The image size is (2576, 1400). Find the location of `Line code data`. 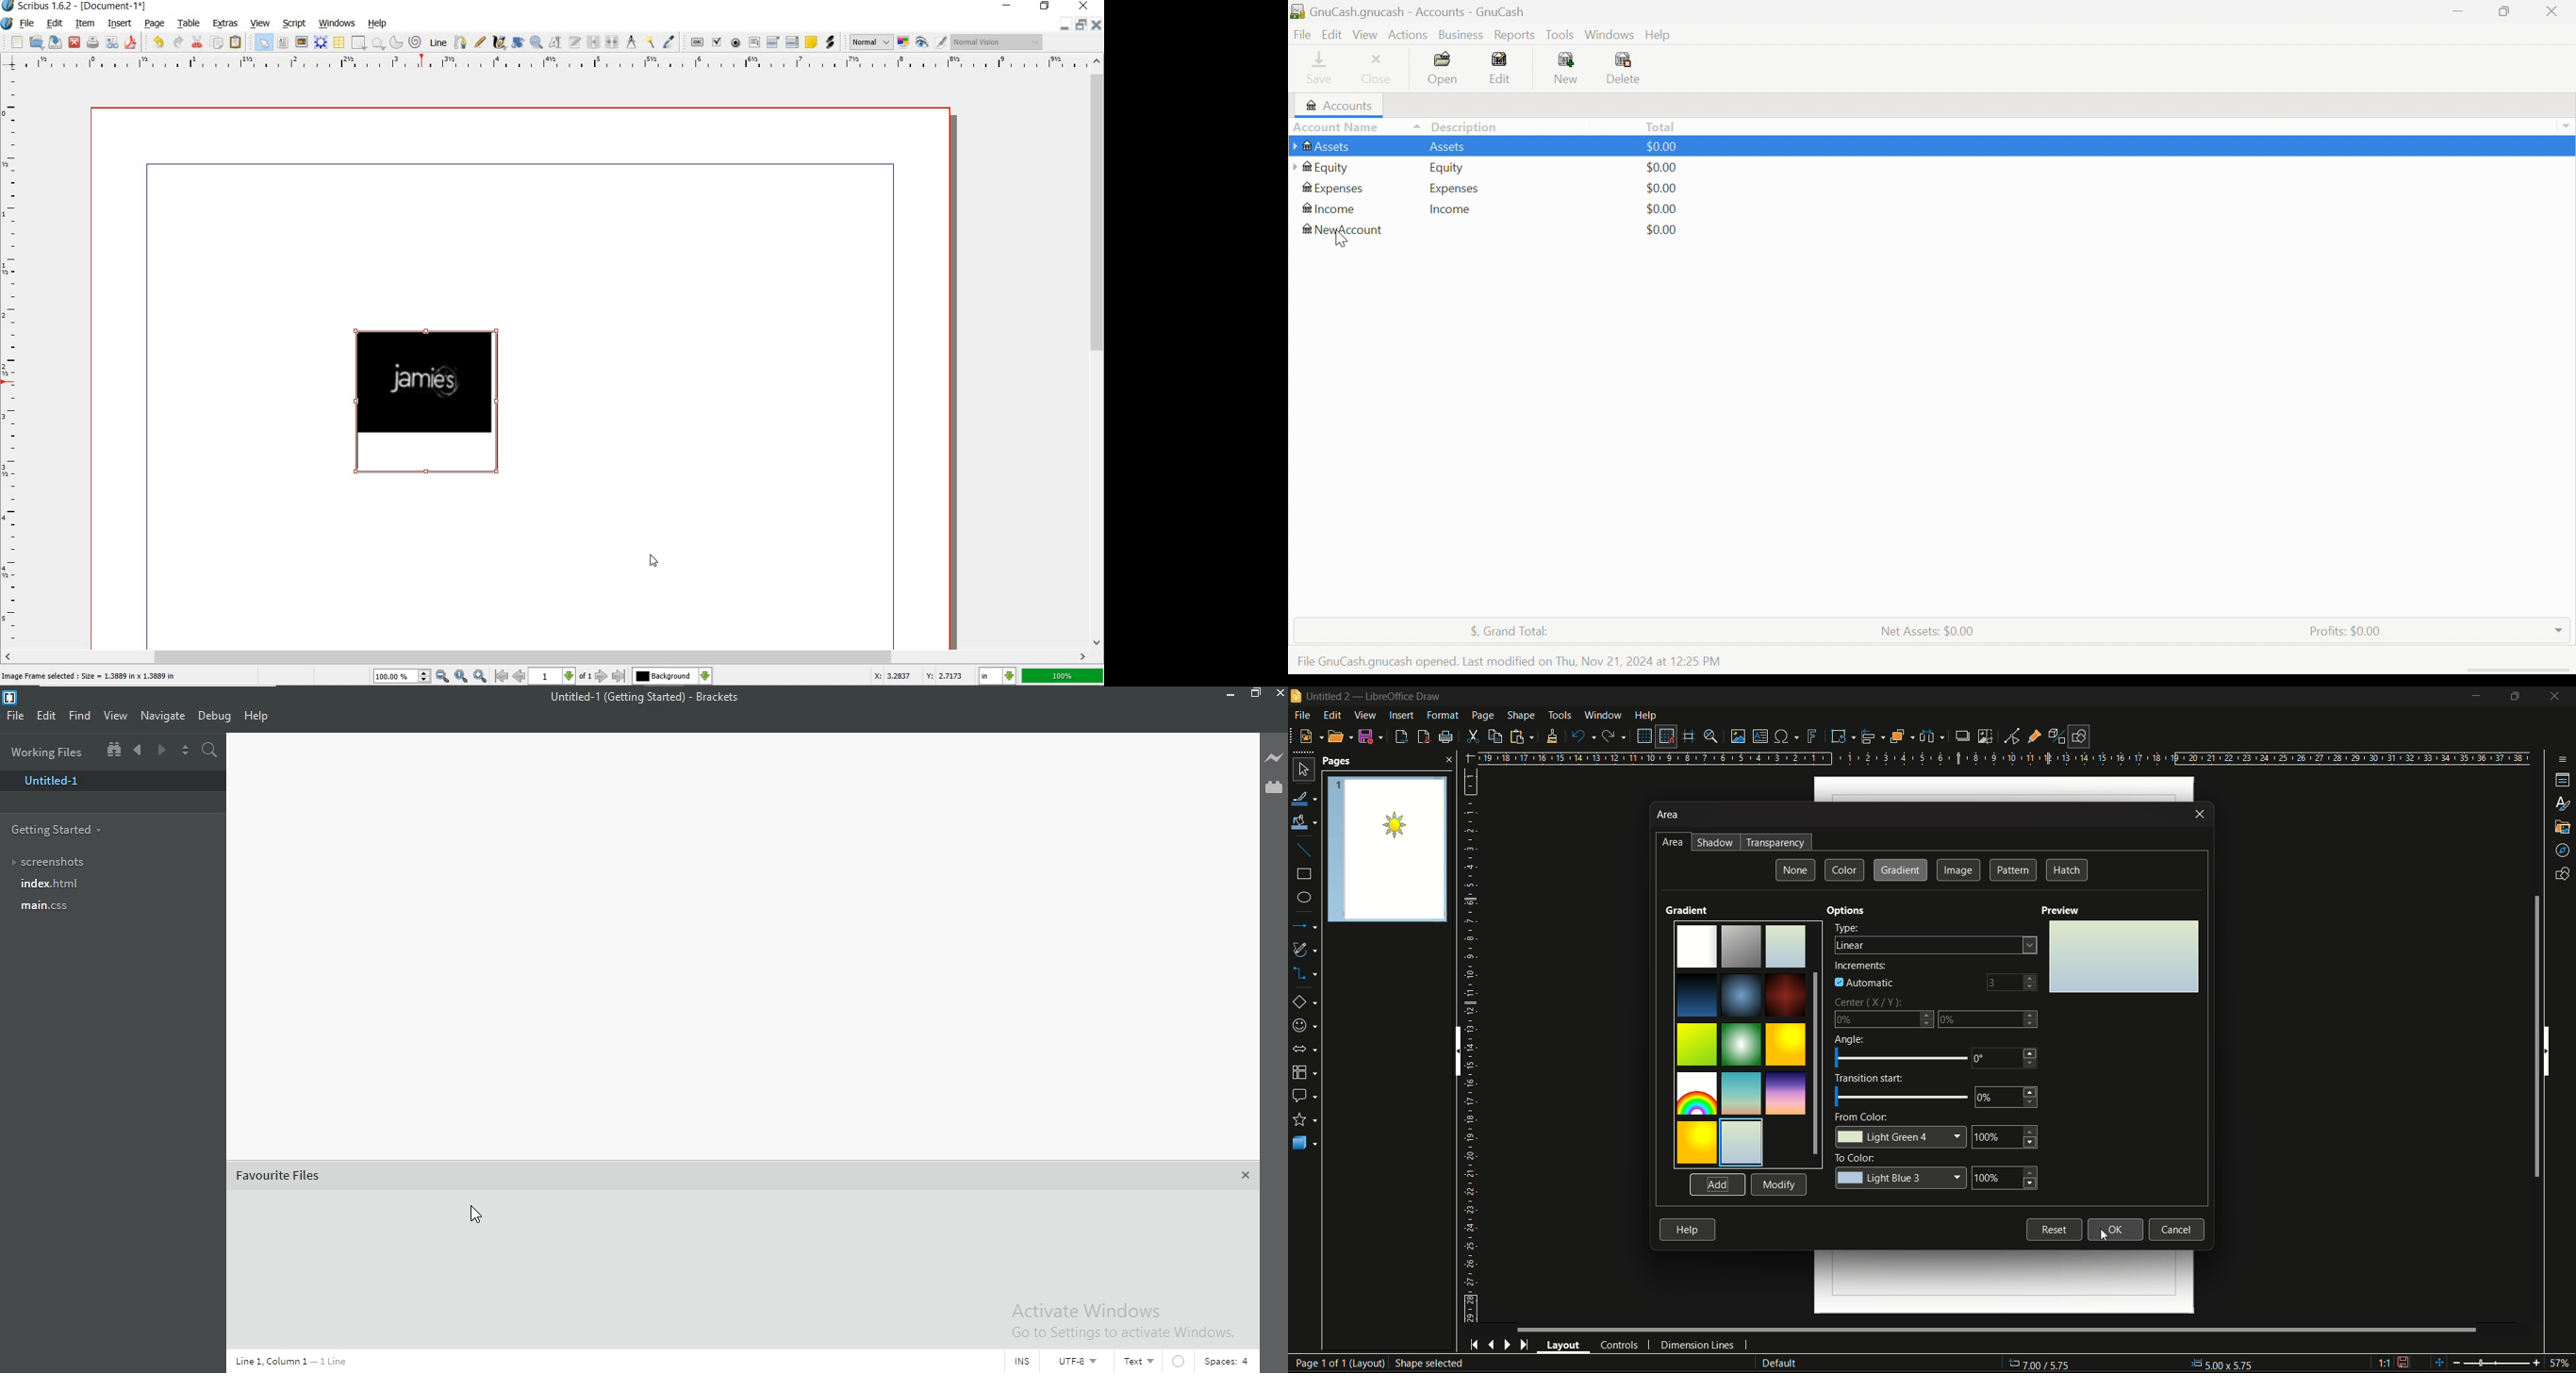

Line code data is located at coordinates (289, 1362).